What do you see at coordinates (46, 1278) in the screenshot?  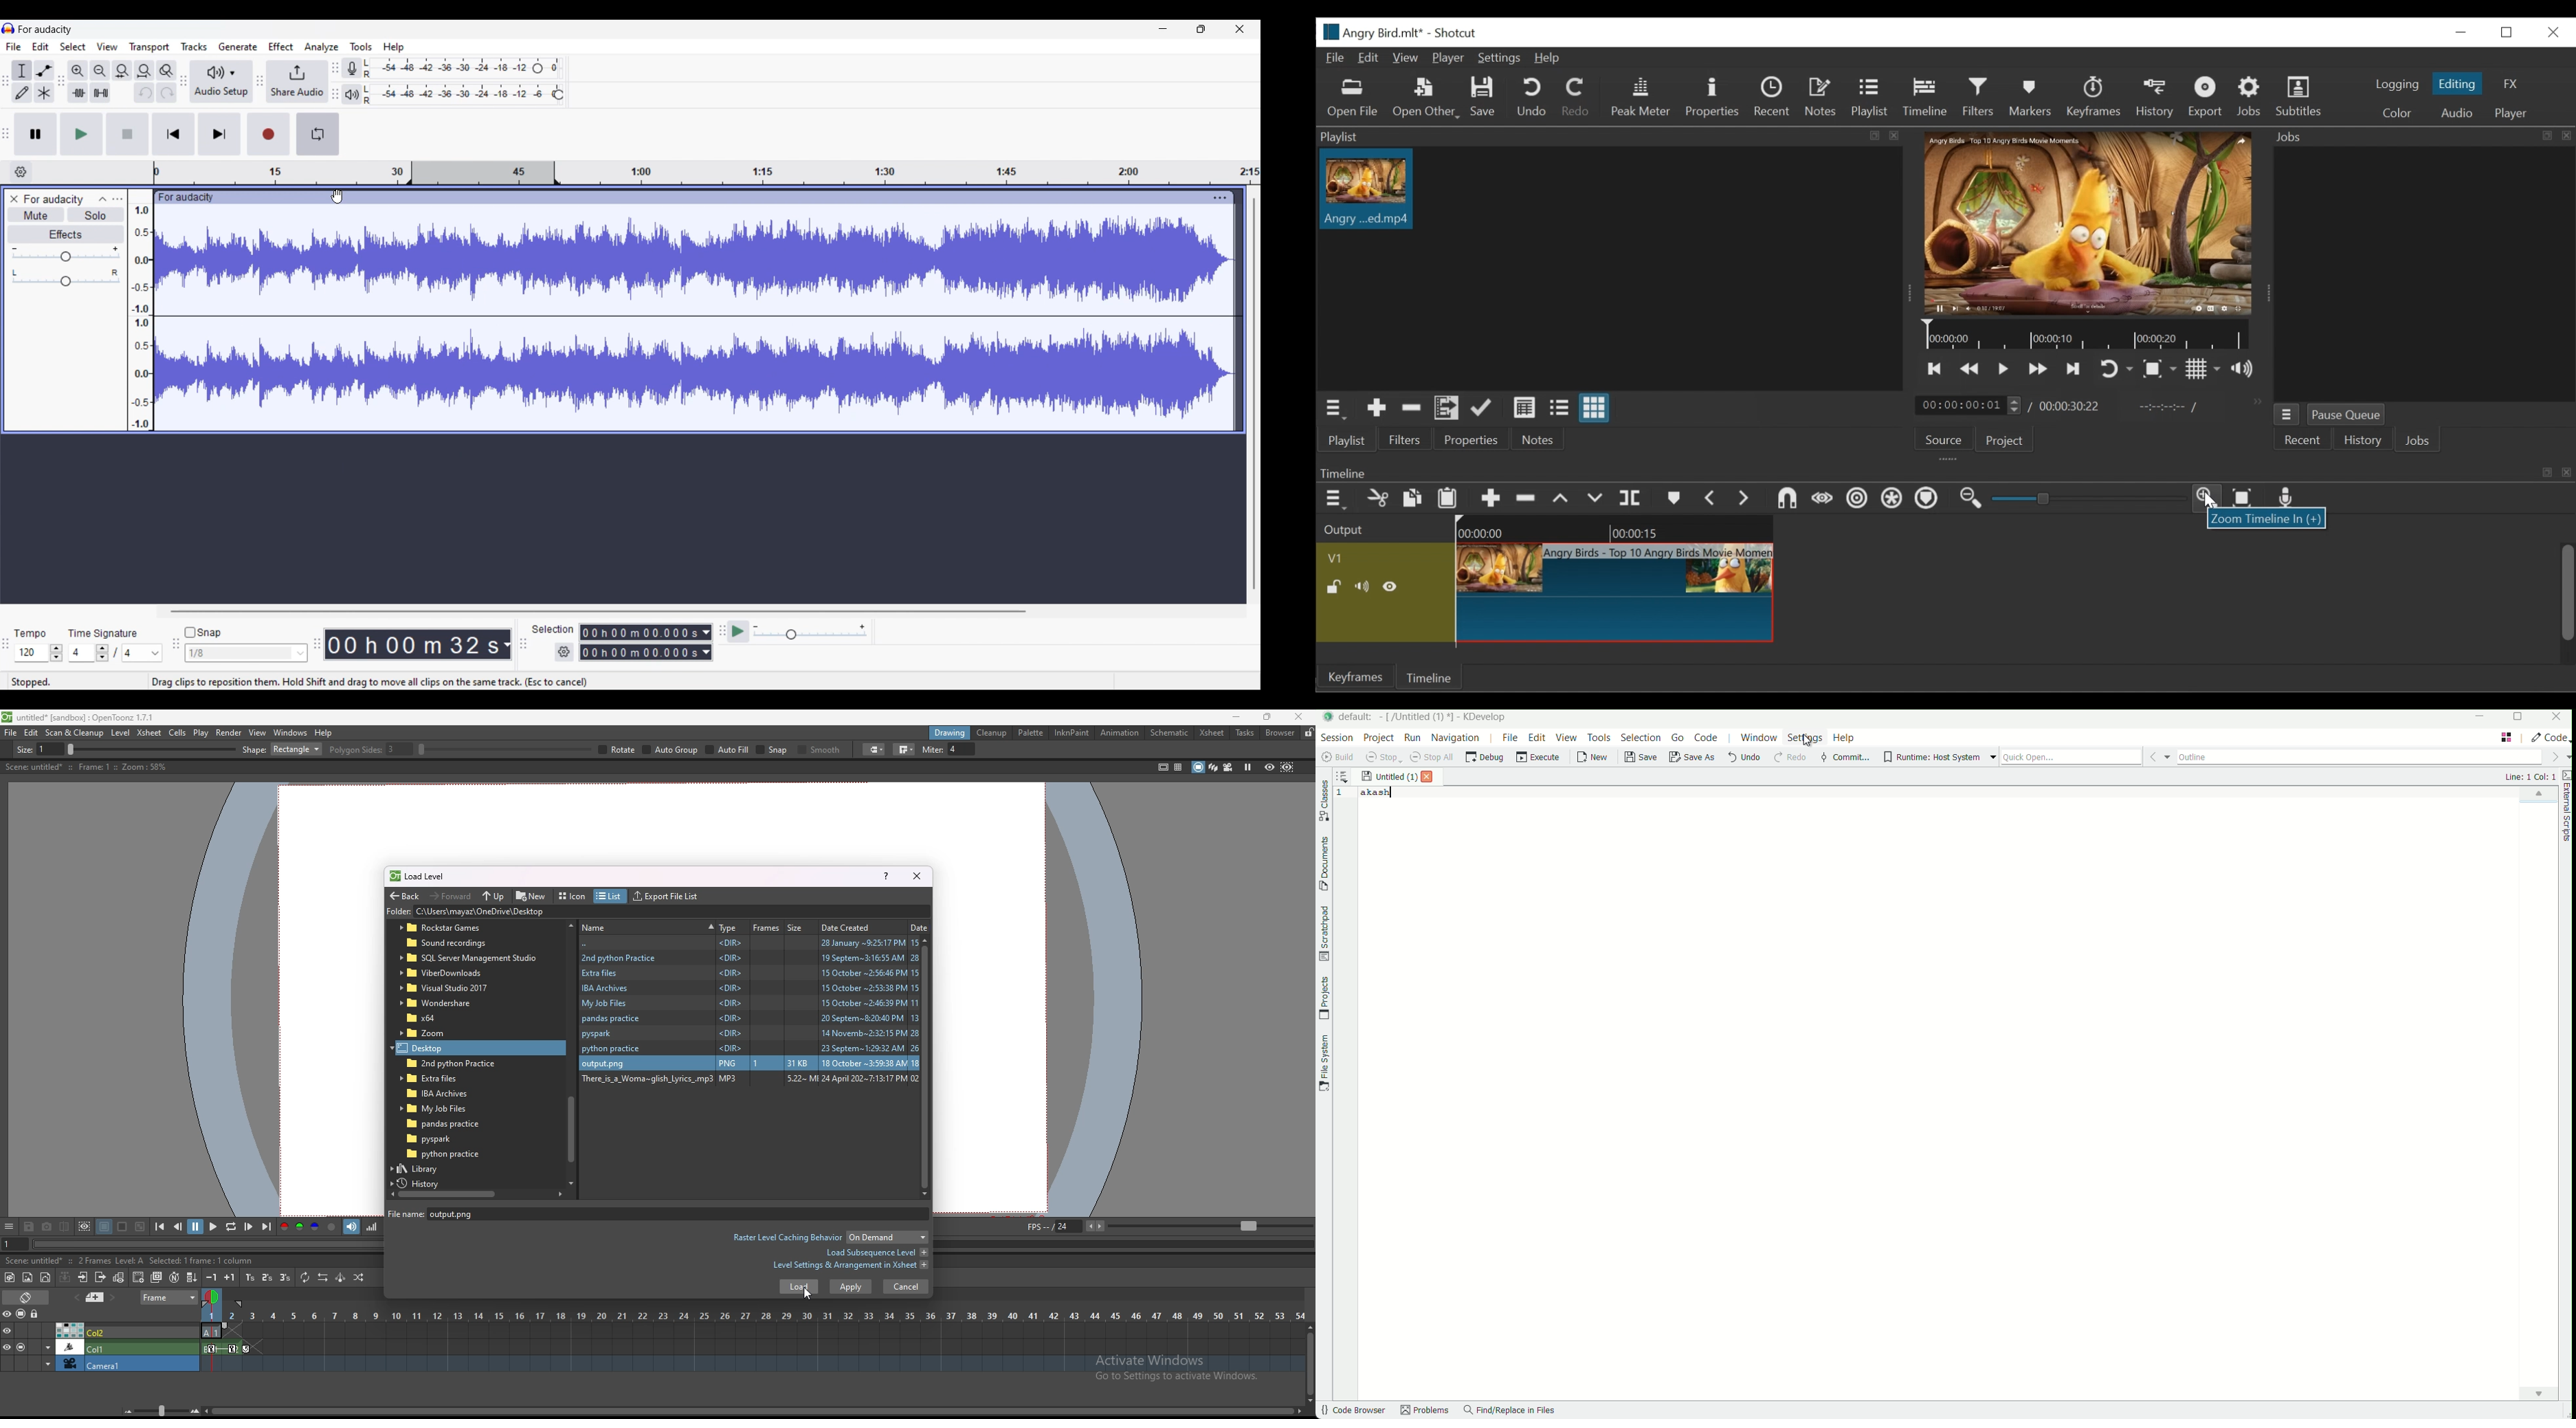 I see `new vector level` at bounding box center [46, 1278].